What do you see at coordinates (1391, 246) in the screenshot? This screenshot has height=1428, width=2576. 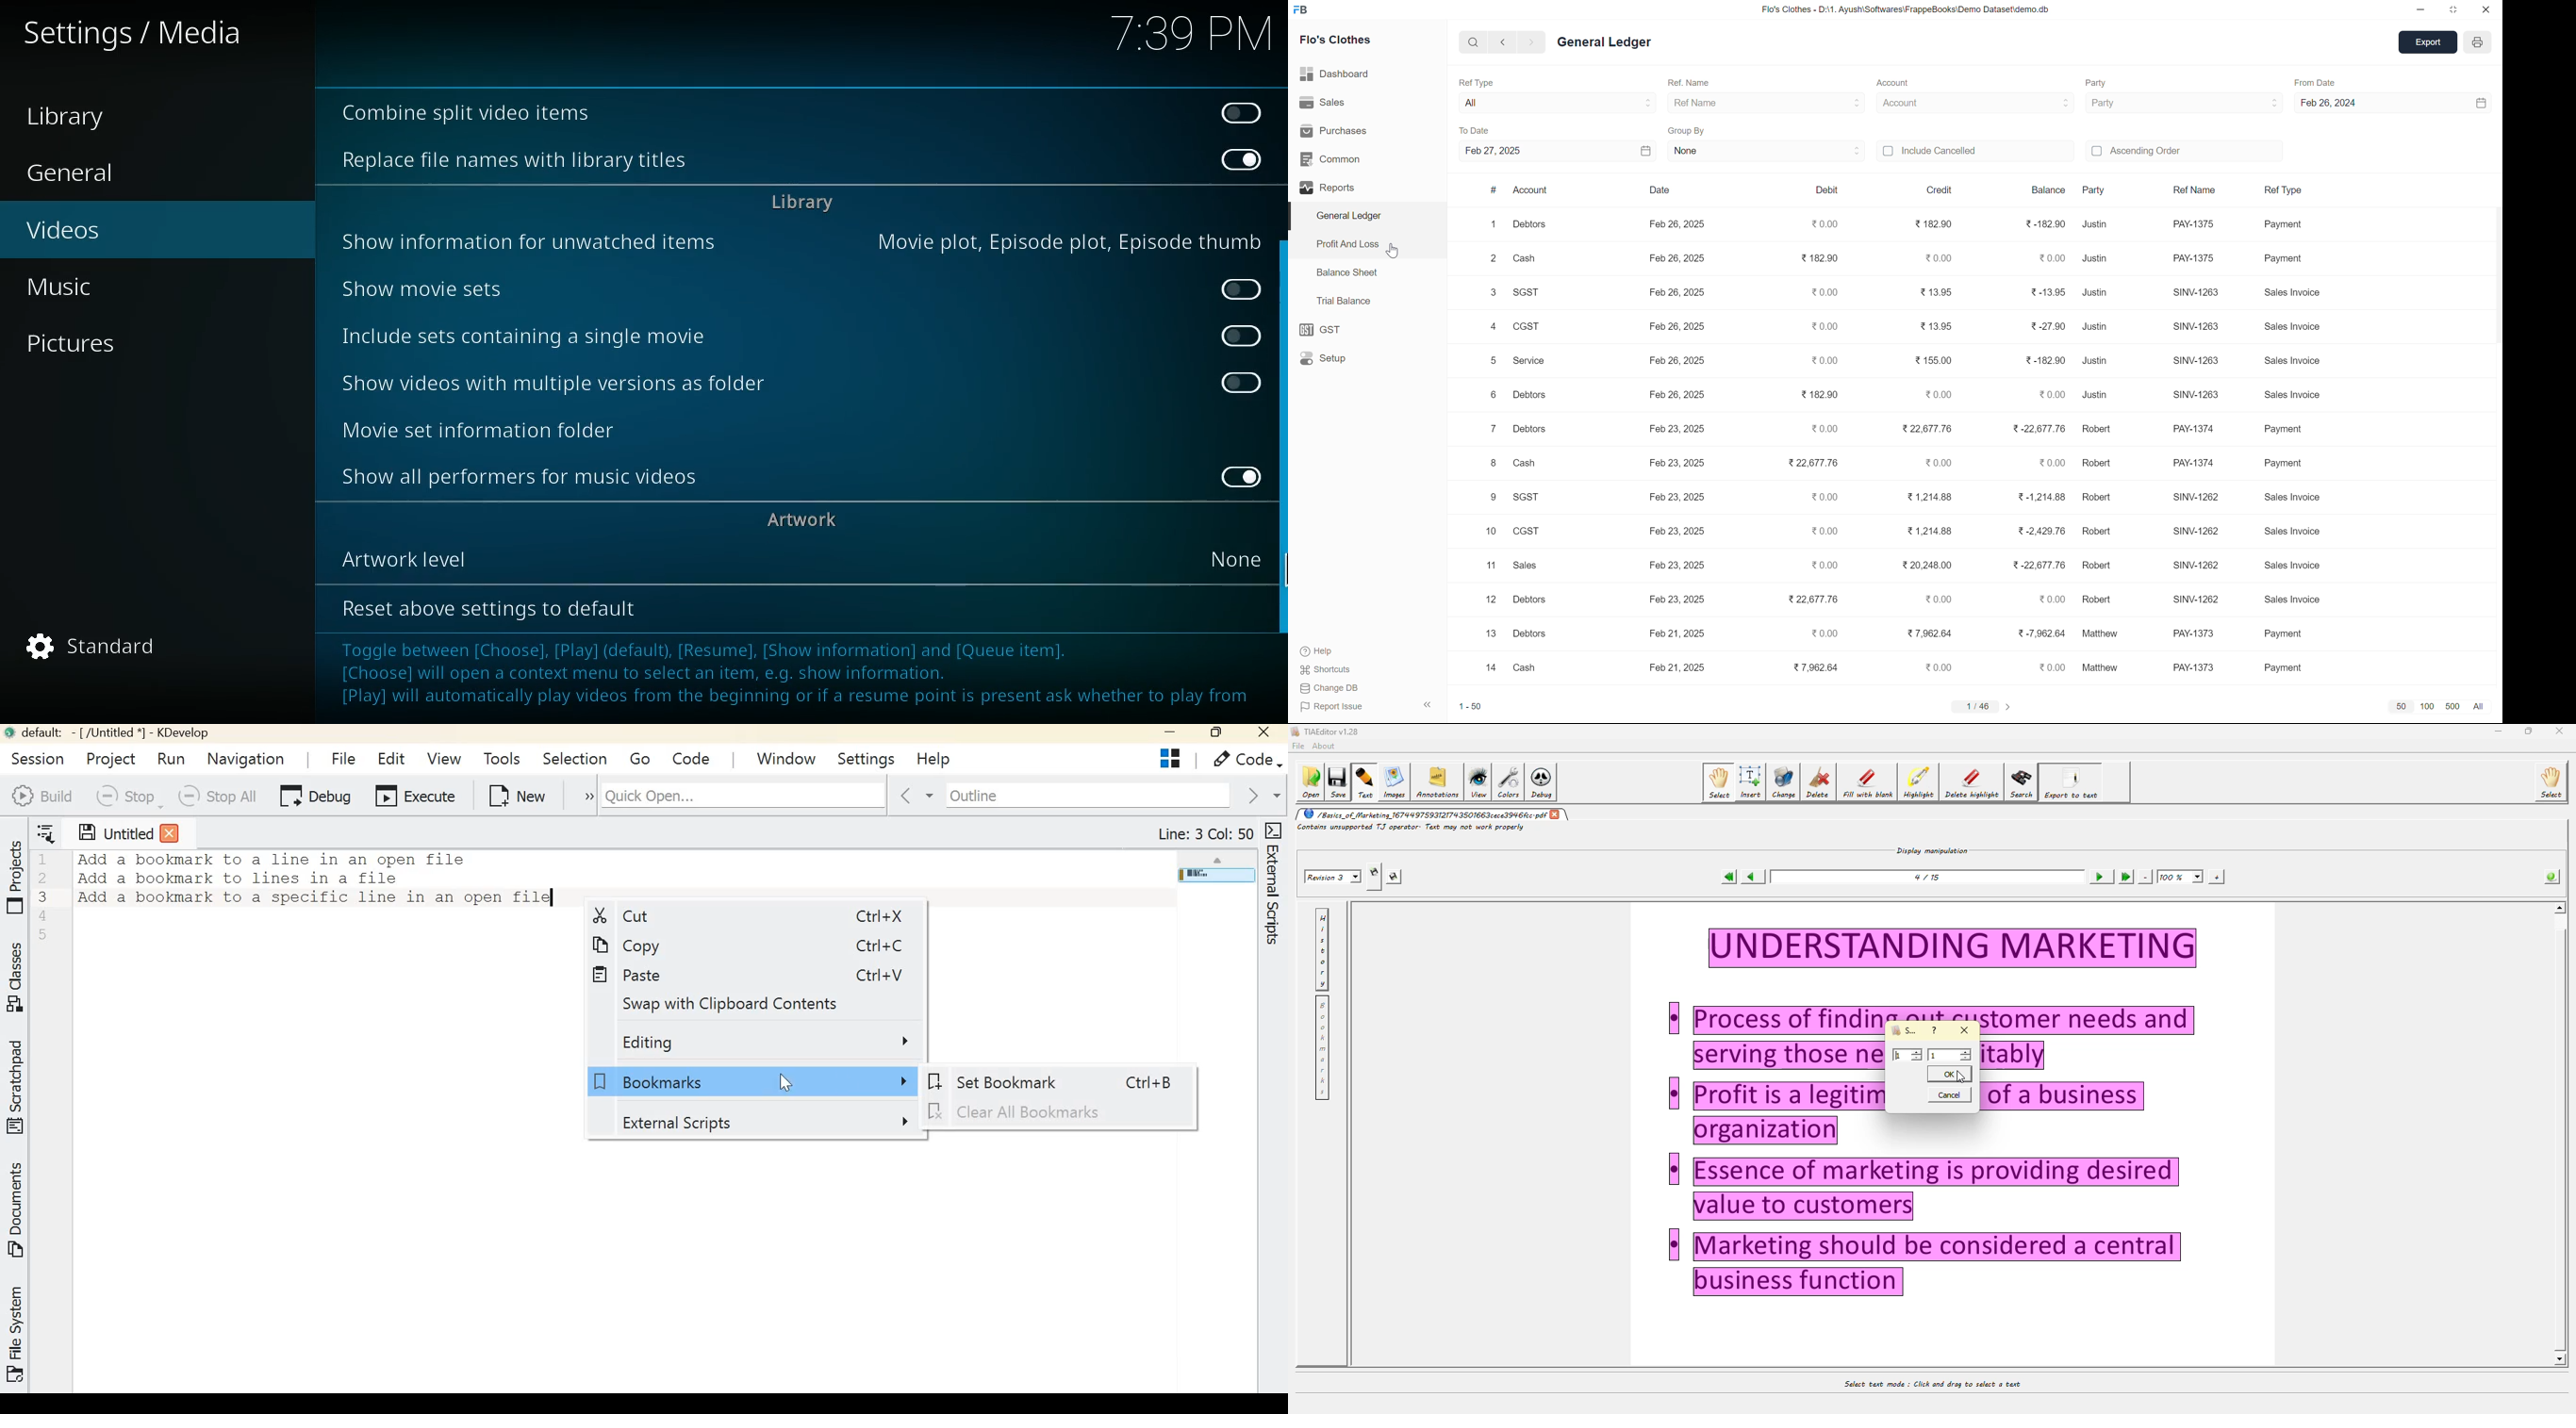 I see `Cursor` at bounding box center [1391, 246].